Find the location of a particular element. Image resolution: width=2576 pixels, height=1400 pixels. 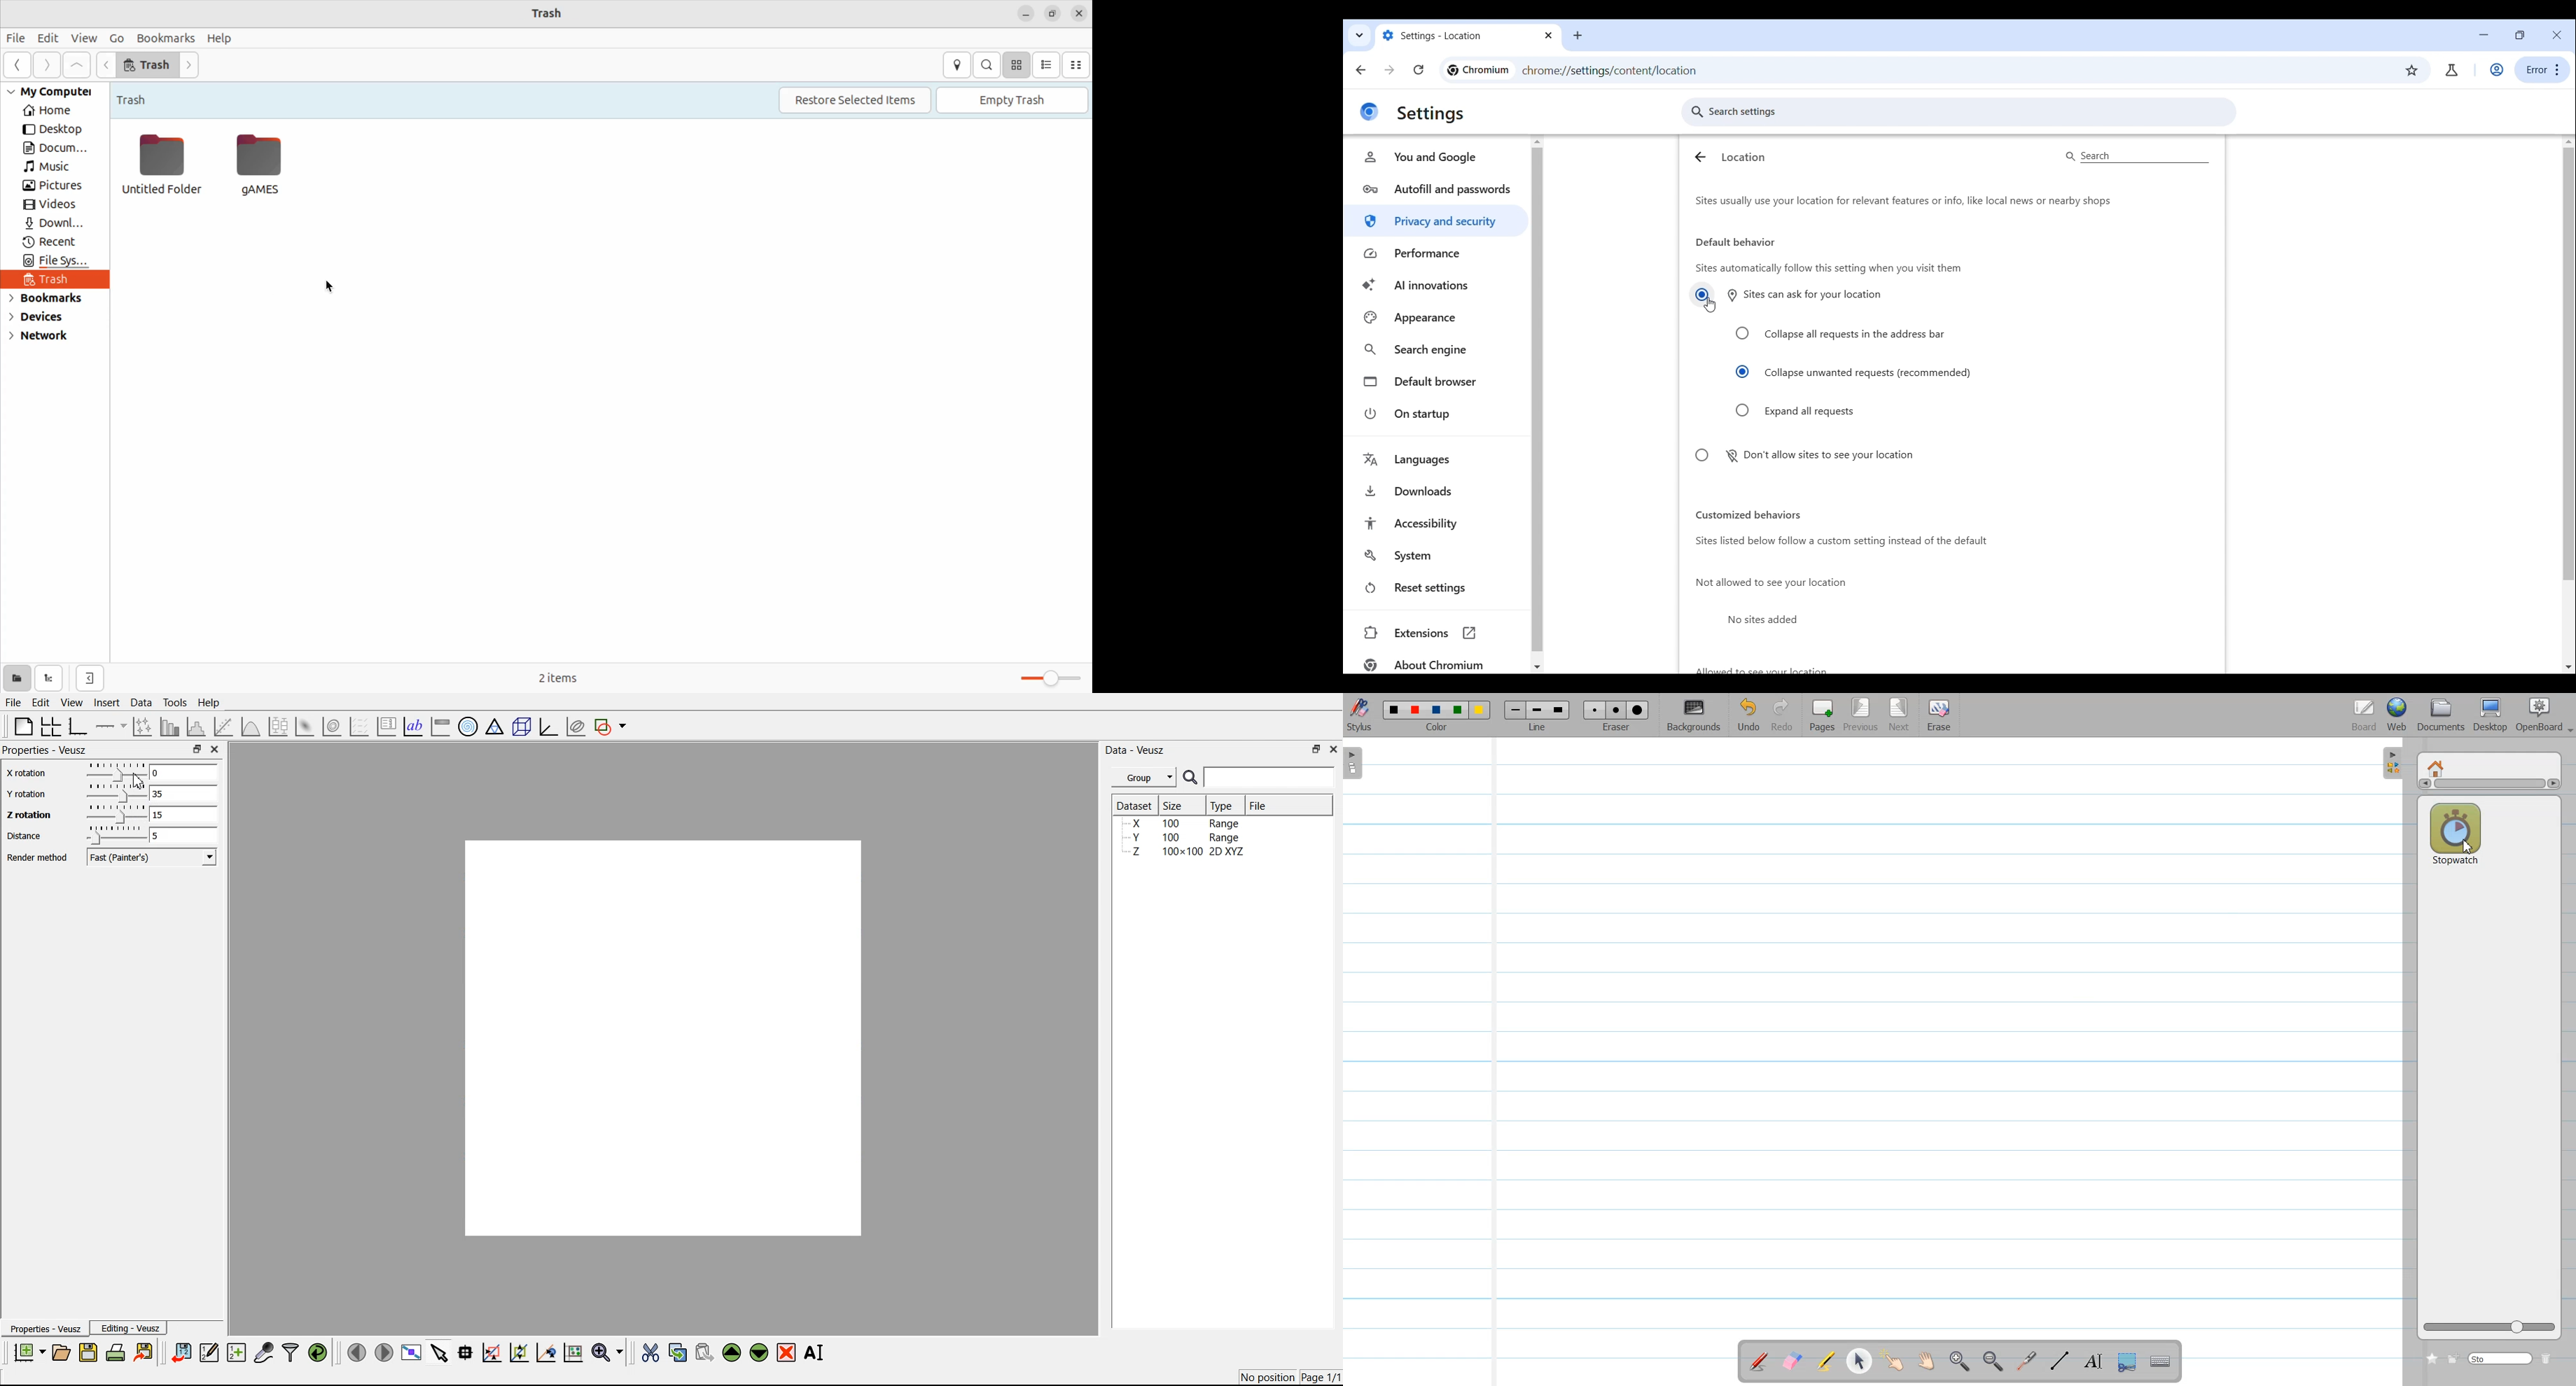

Downloads is located at coordinates (1435, 490).